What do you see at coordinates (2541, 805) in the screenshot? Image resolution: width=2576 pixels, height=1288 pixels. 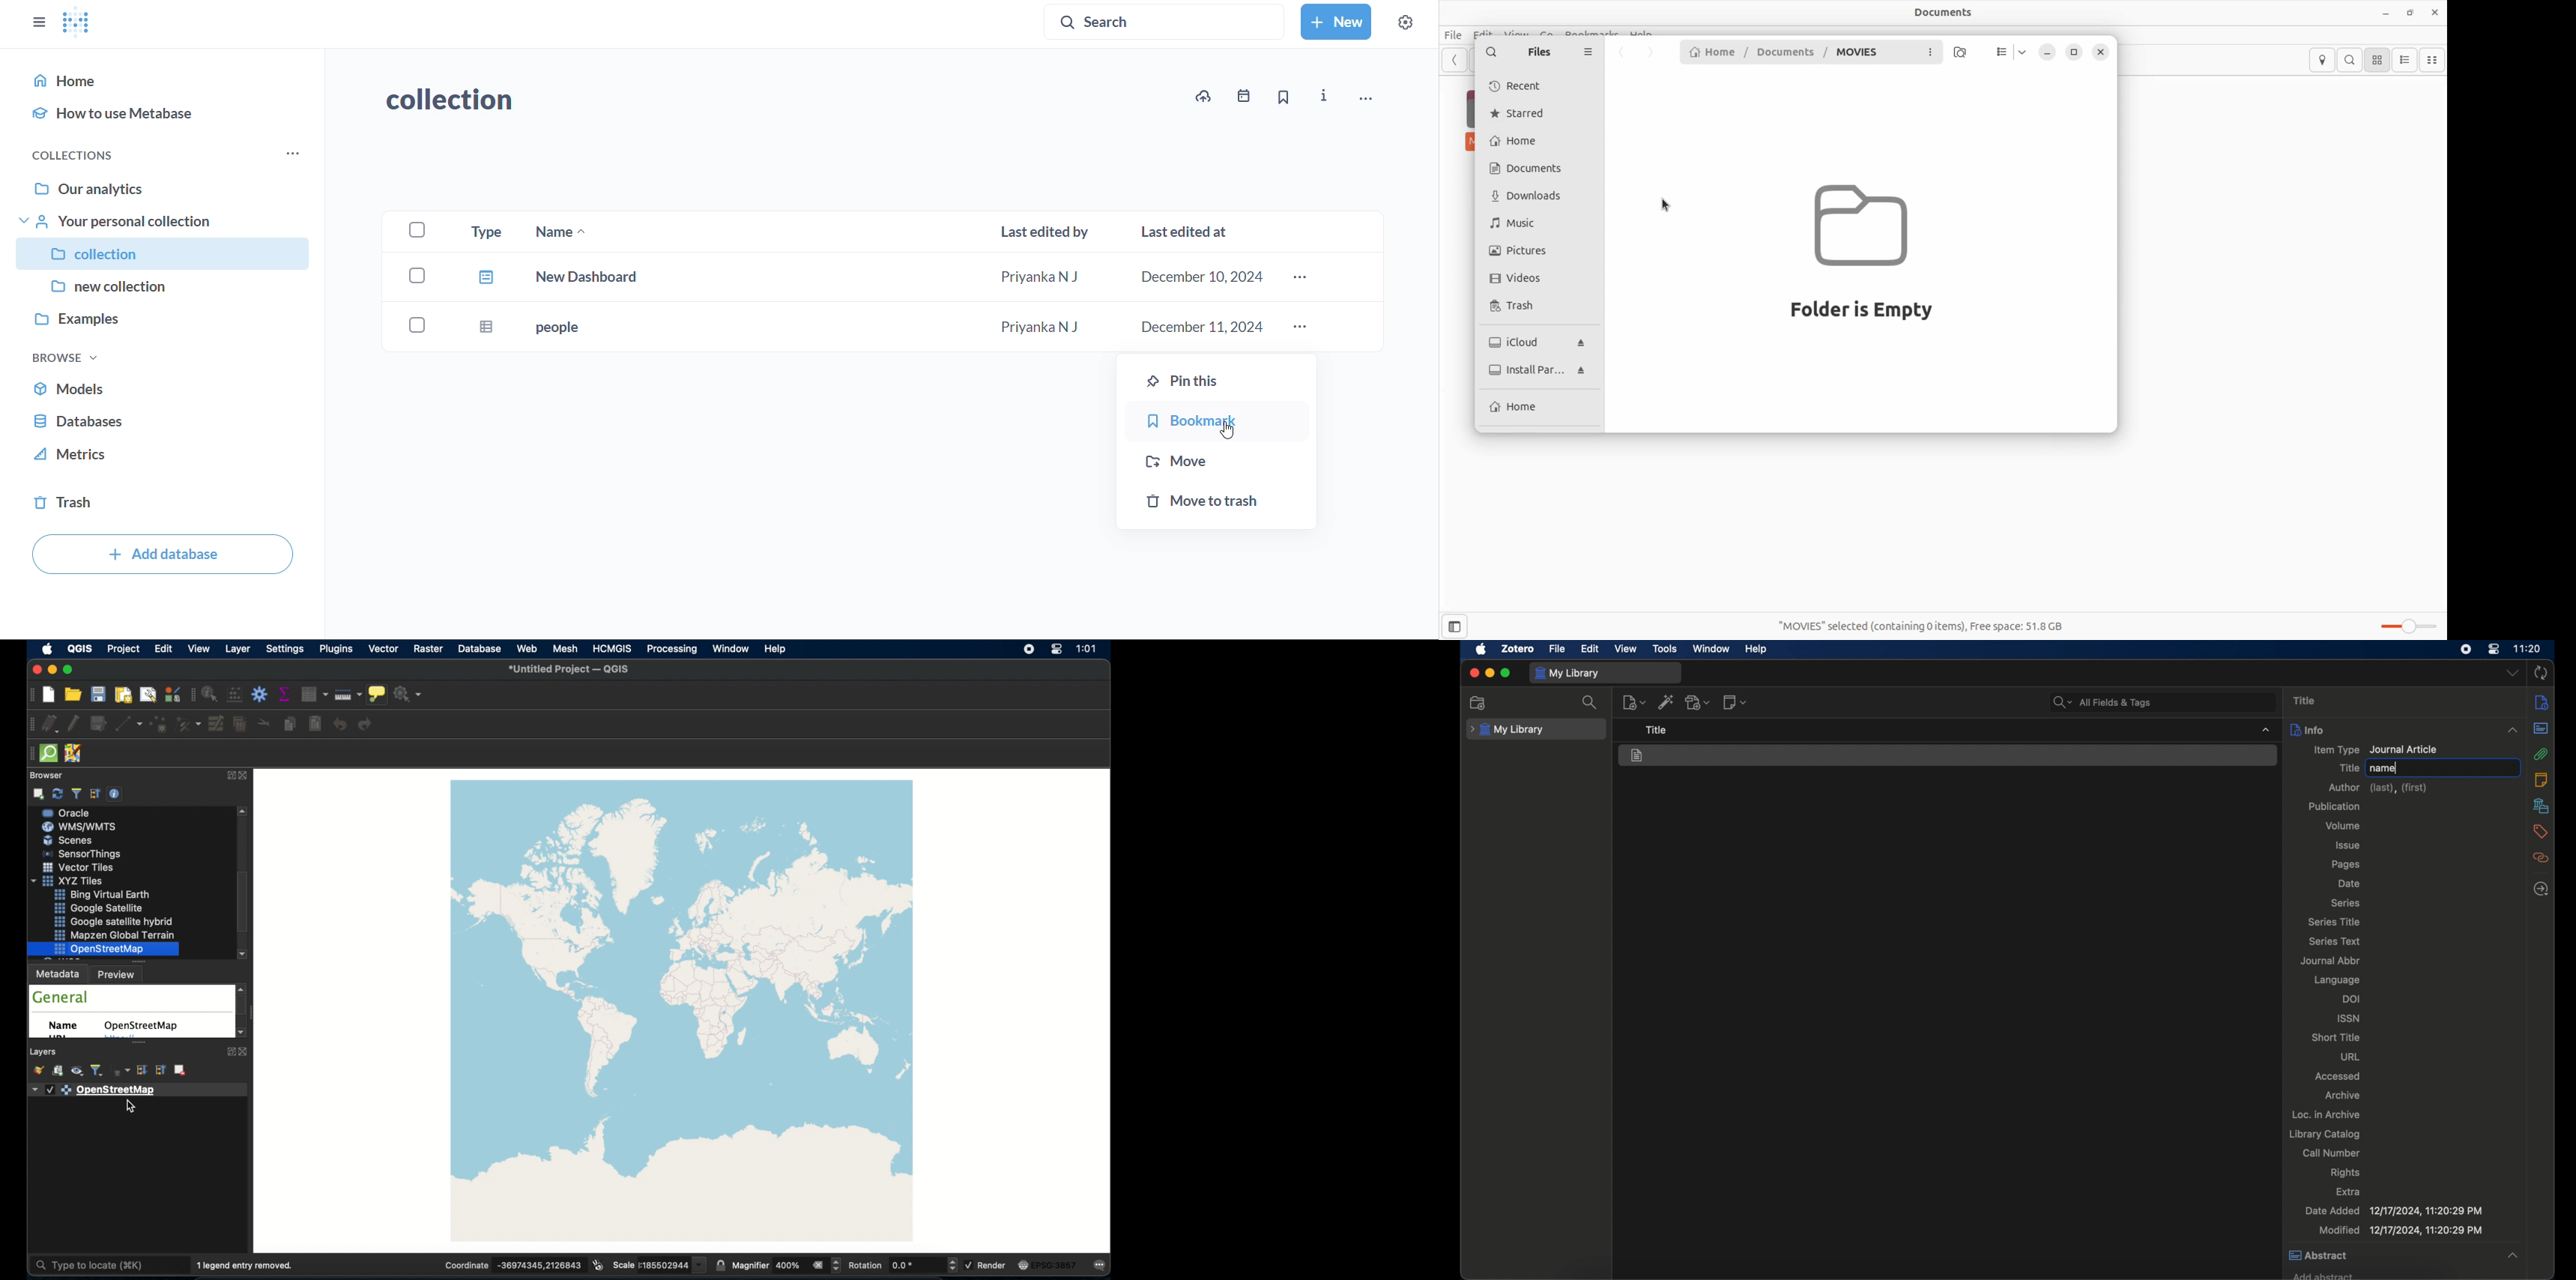 I see `libraries` at bounding box center [2541, 805].